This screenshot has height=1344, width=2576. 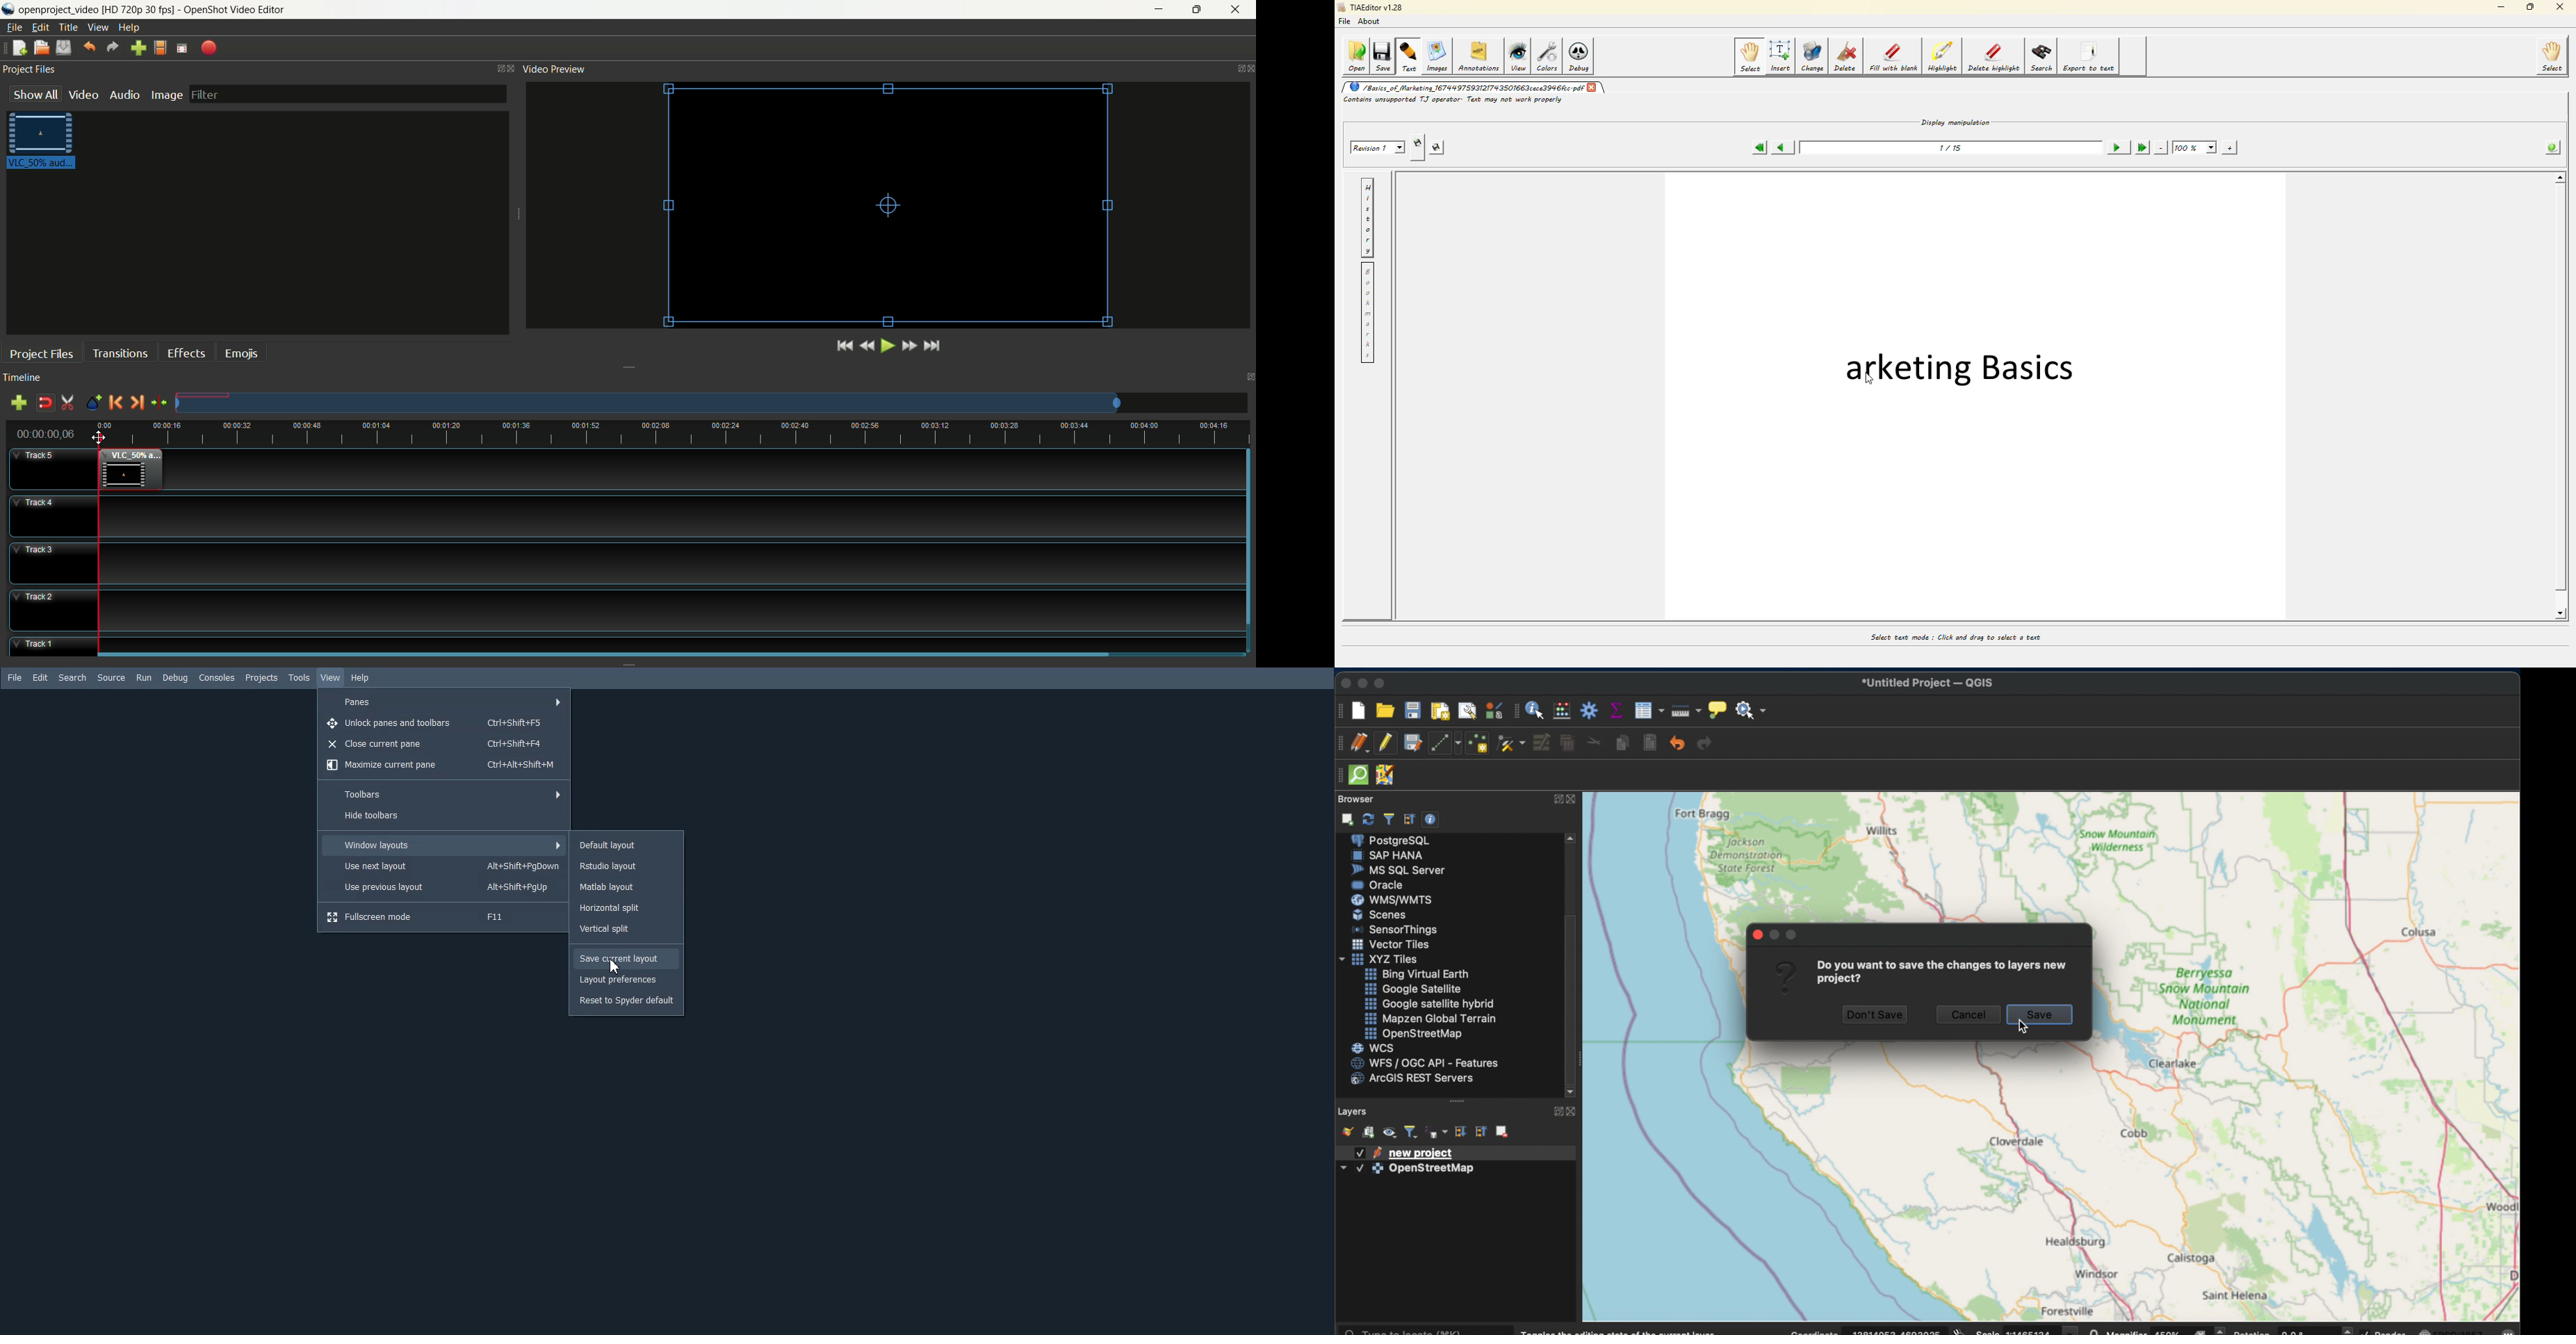 What do you see at coordinates (160, 405) in the screenshot?
I see `center the timeline on the playhead` at bounding box center [160, 405].